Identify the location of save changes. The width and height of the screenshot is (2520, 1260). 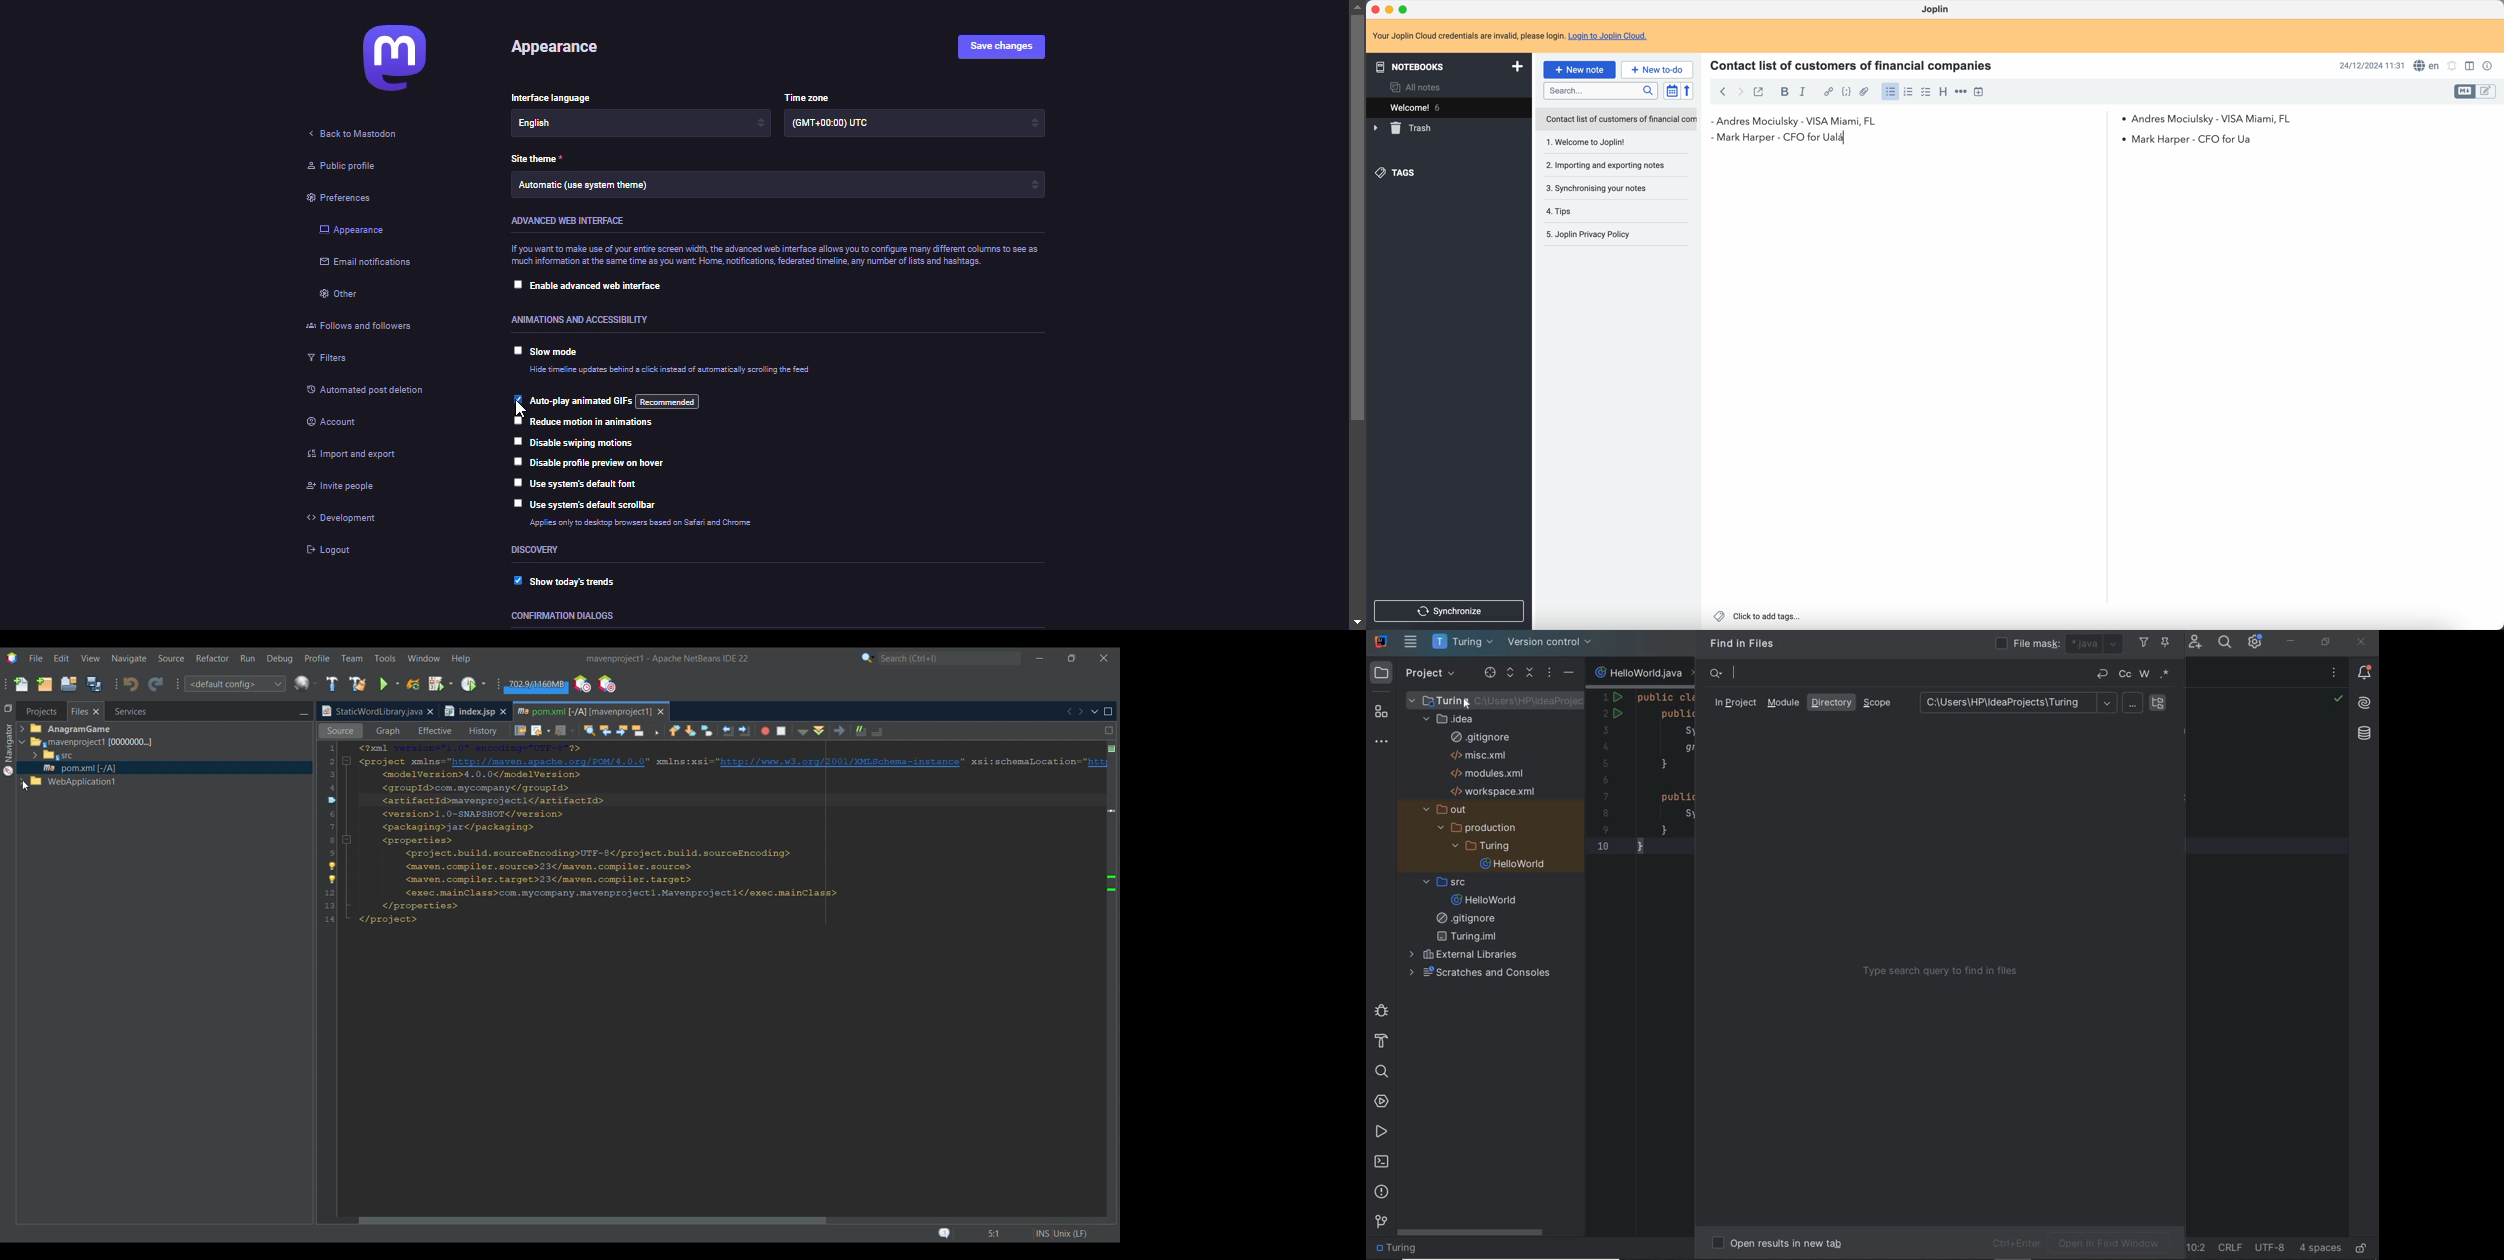
(1010, 46).